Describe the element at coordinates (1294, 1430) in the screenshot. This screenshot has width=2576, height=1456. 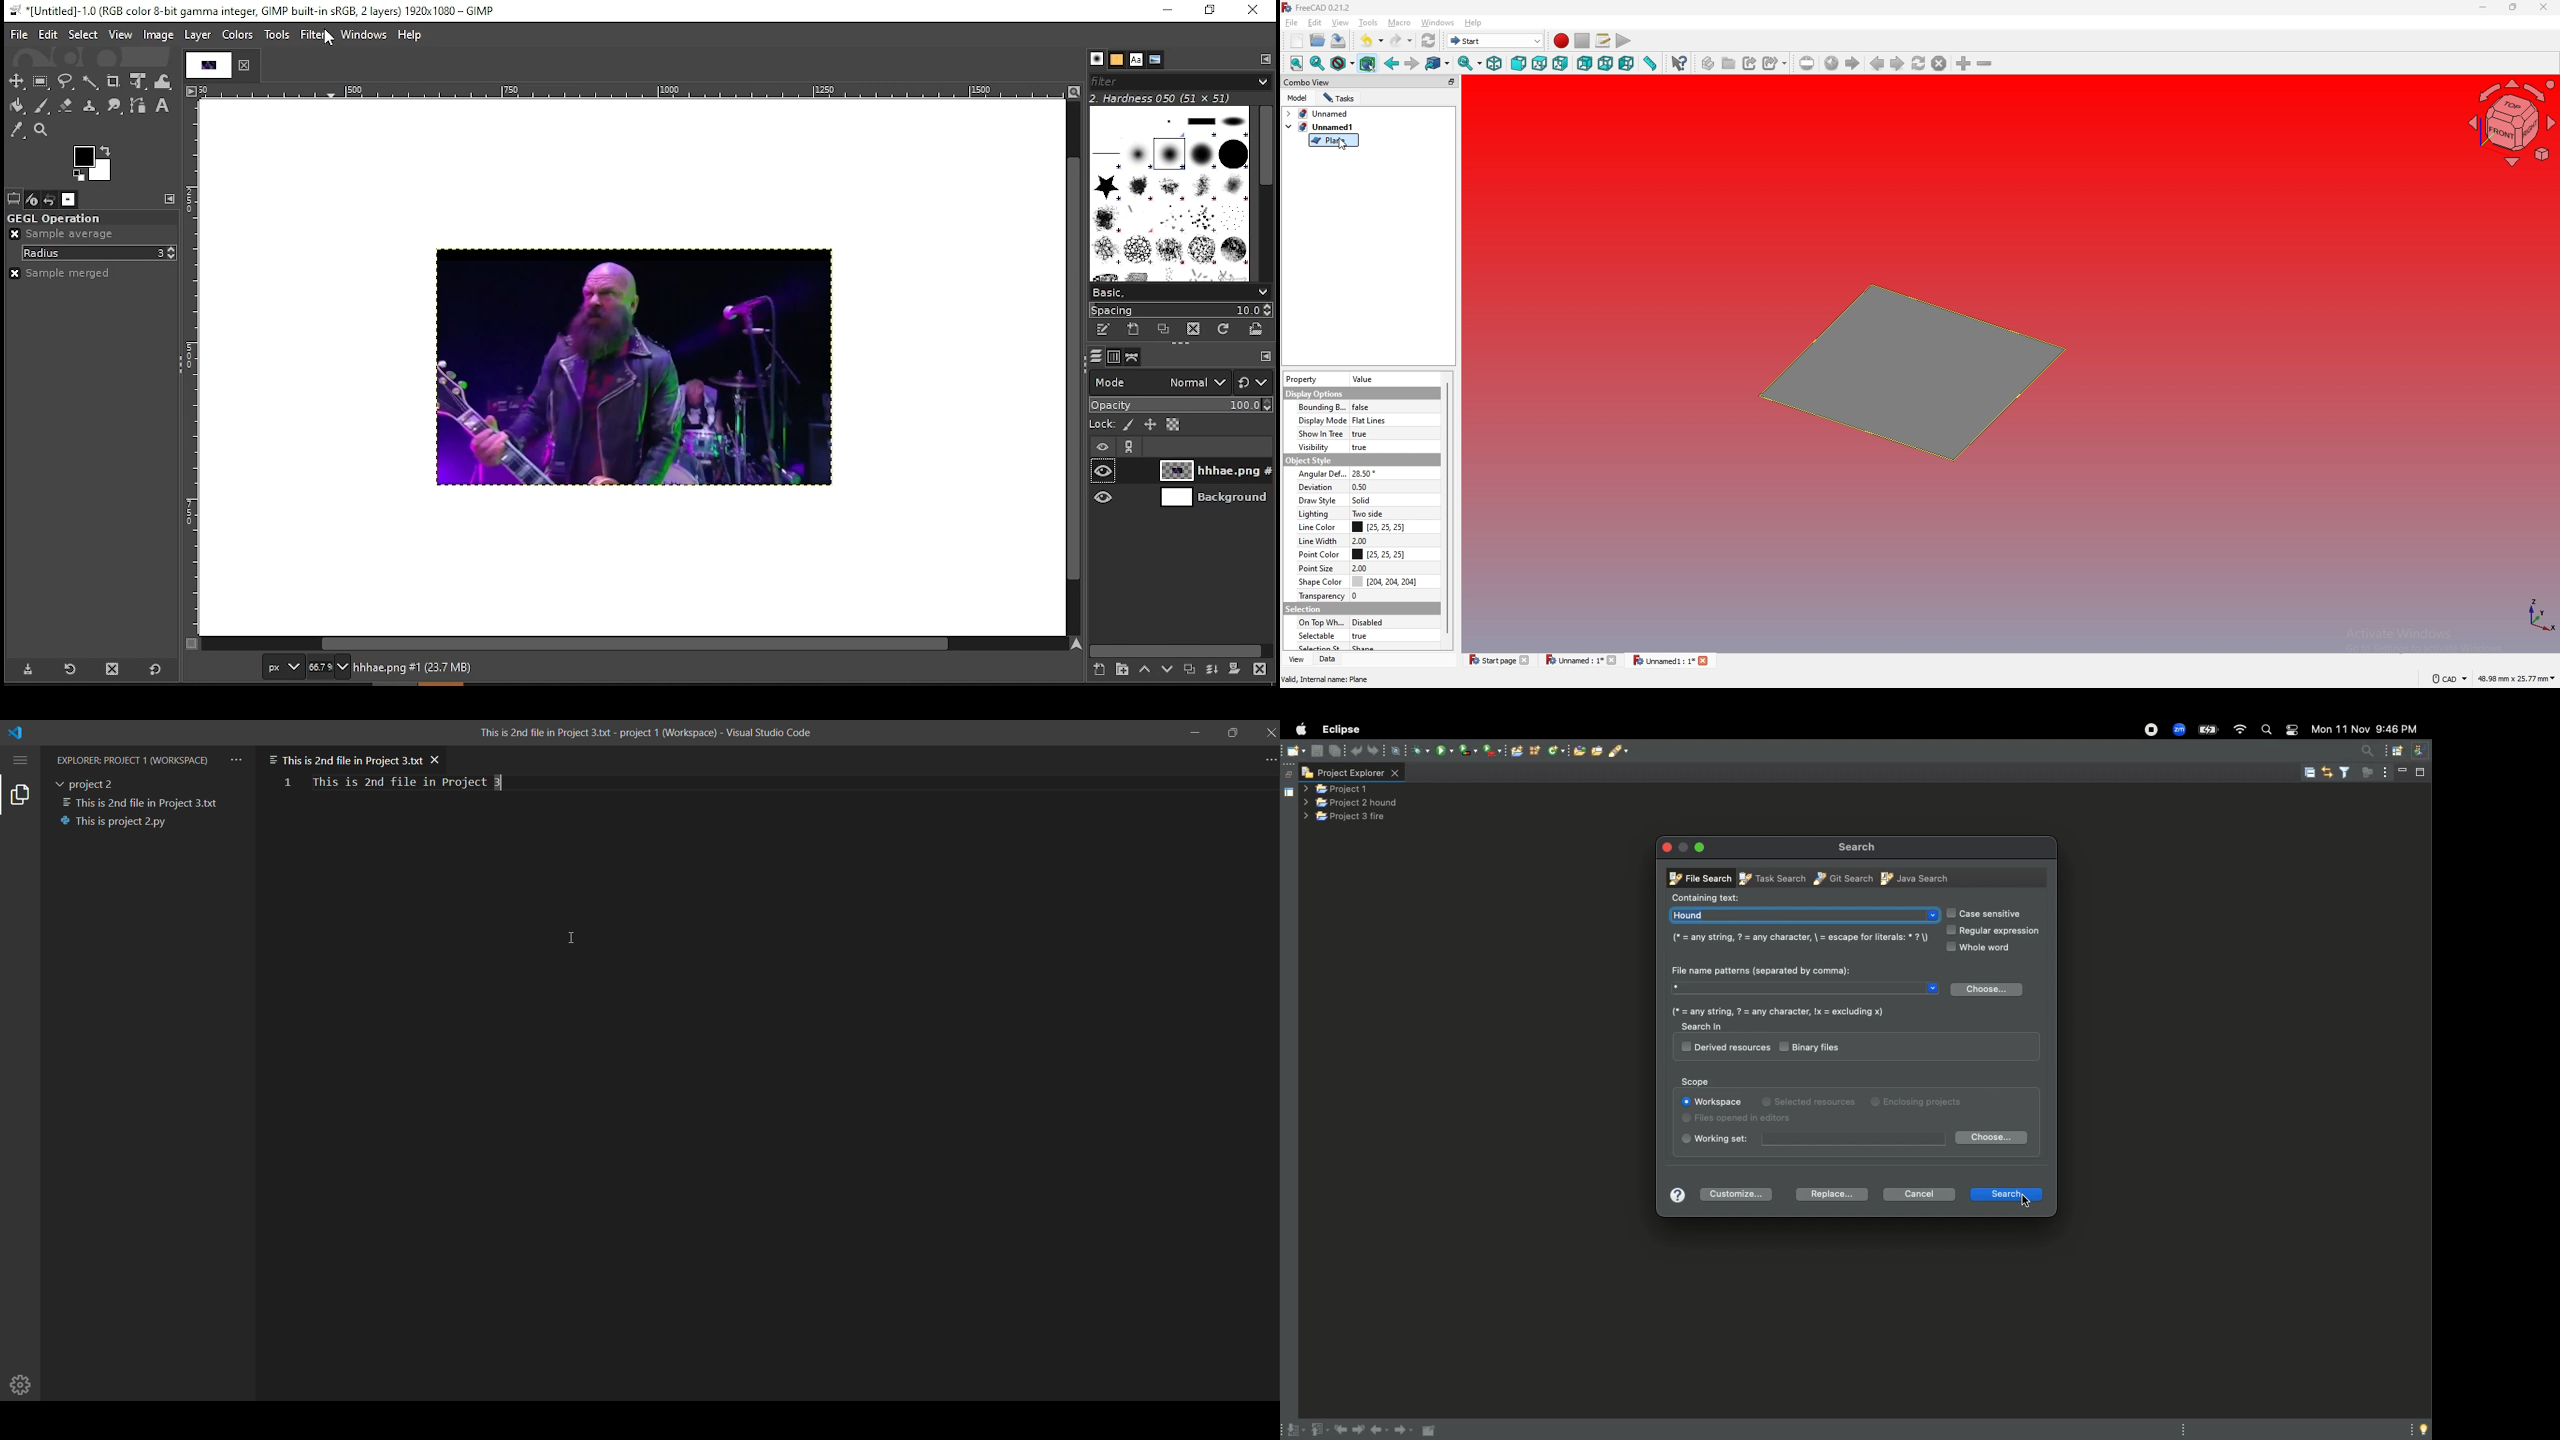
I see `Next annotation` at that location.